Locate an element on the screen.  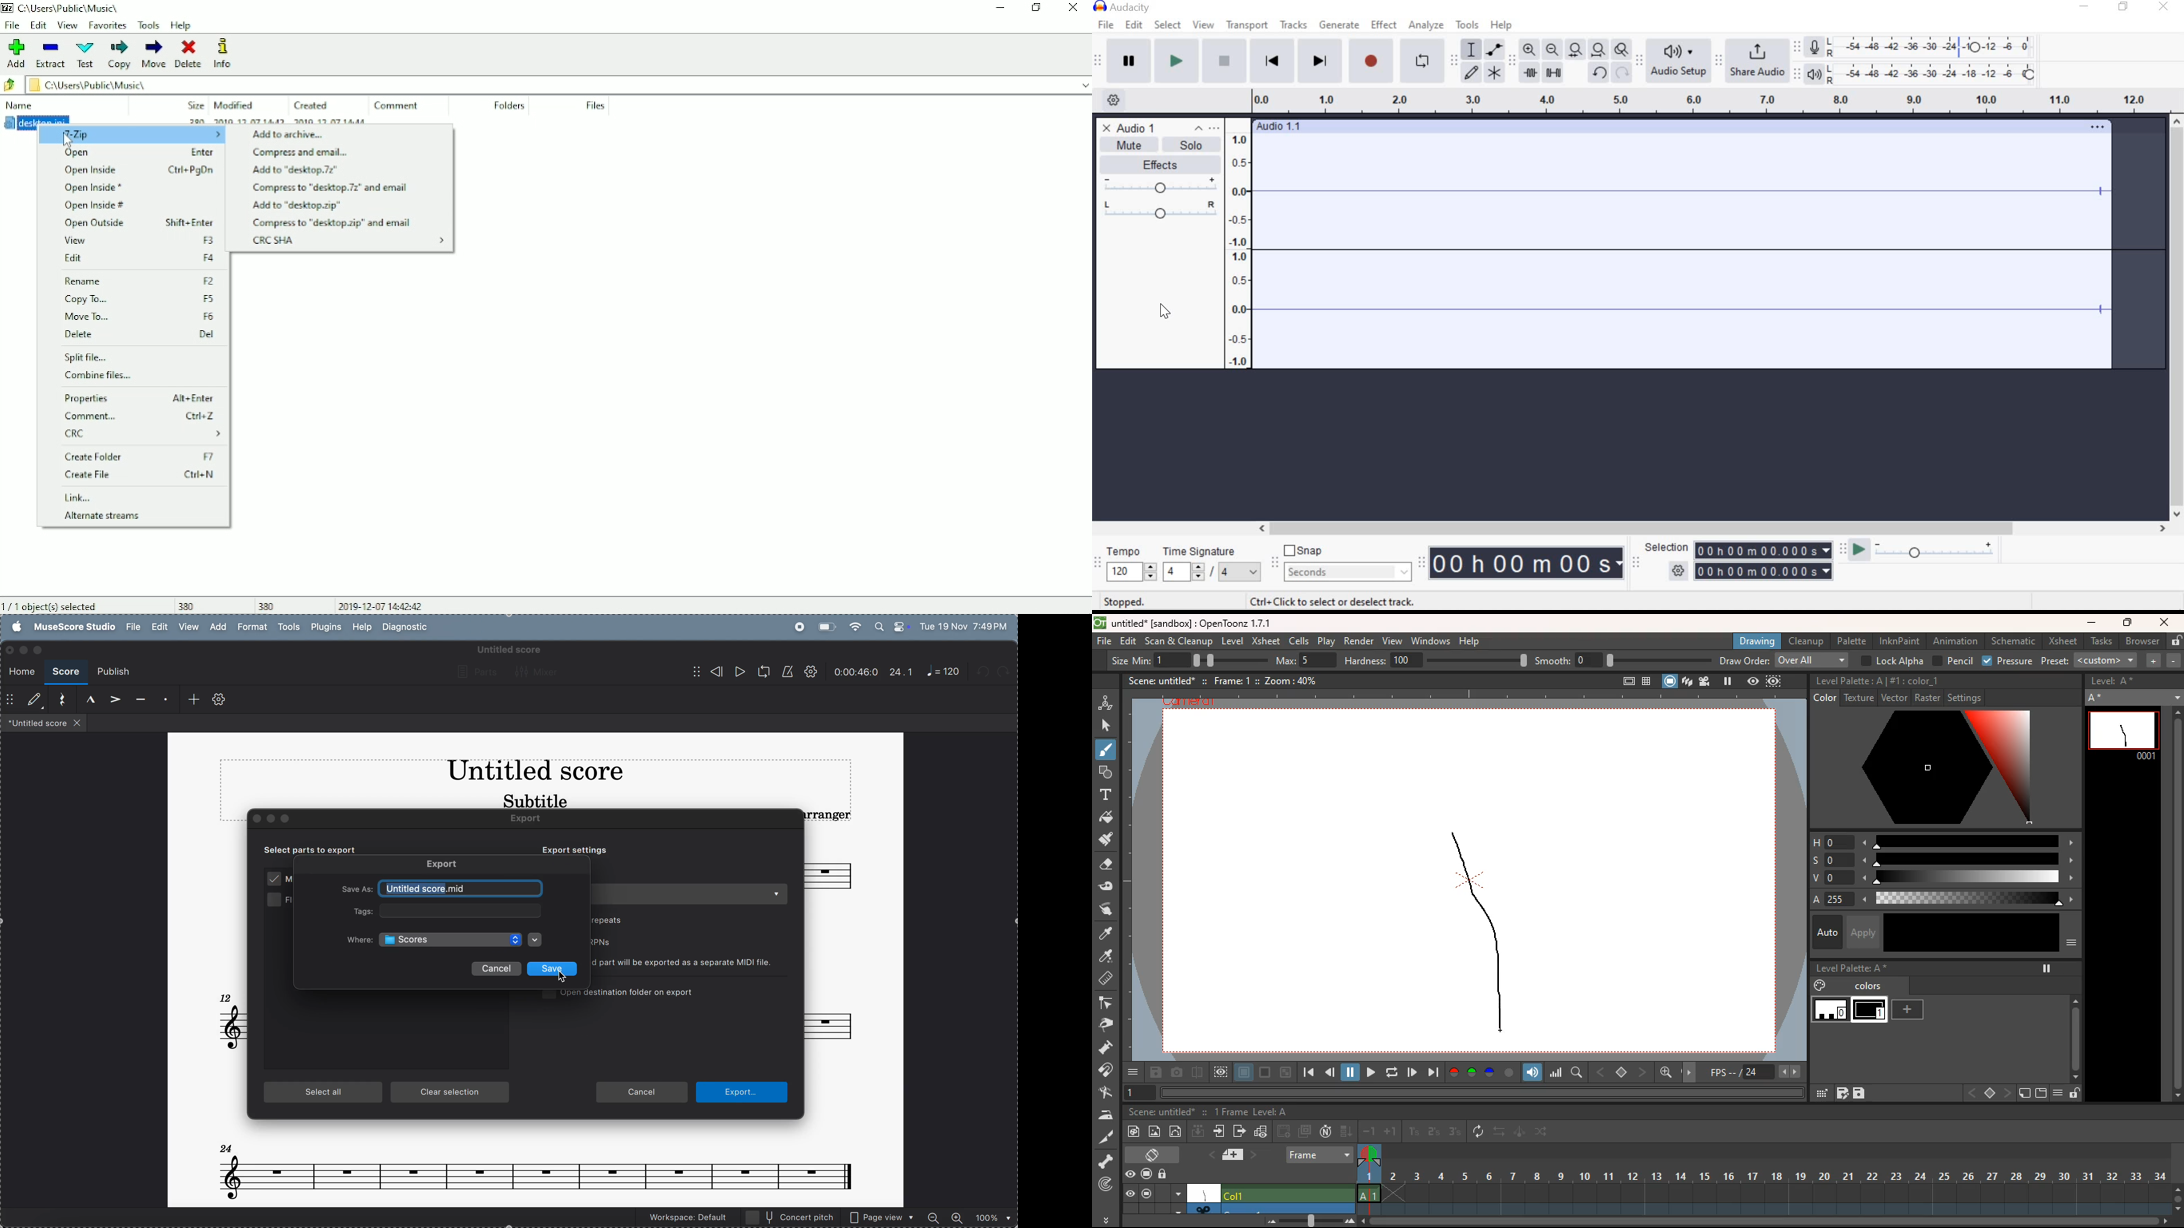
reset is located at coordinates (60, 700).